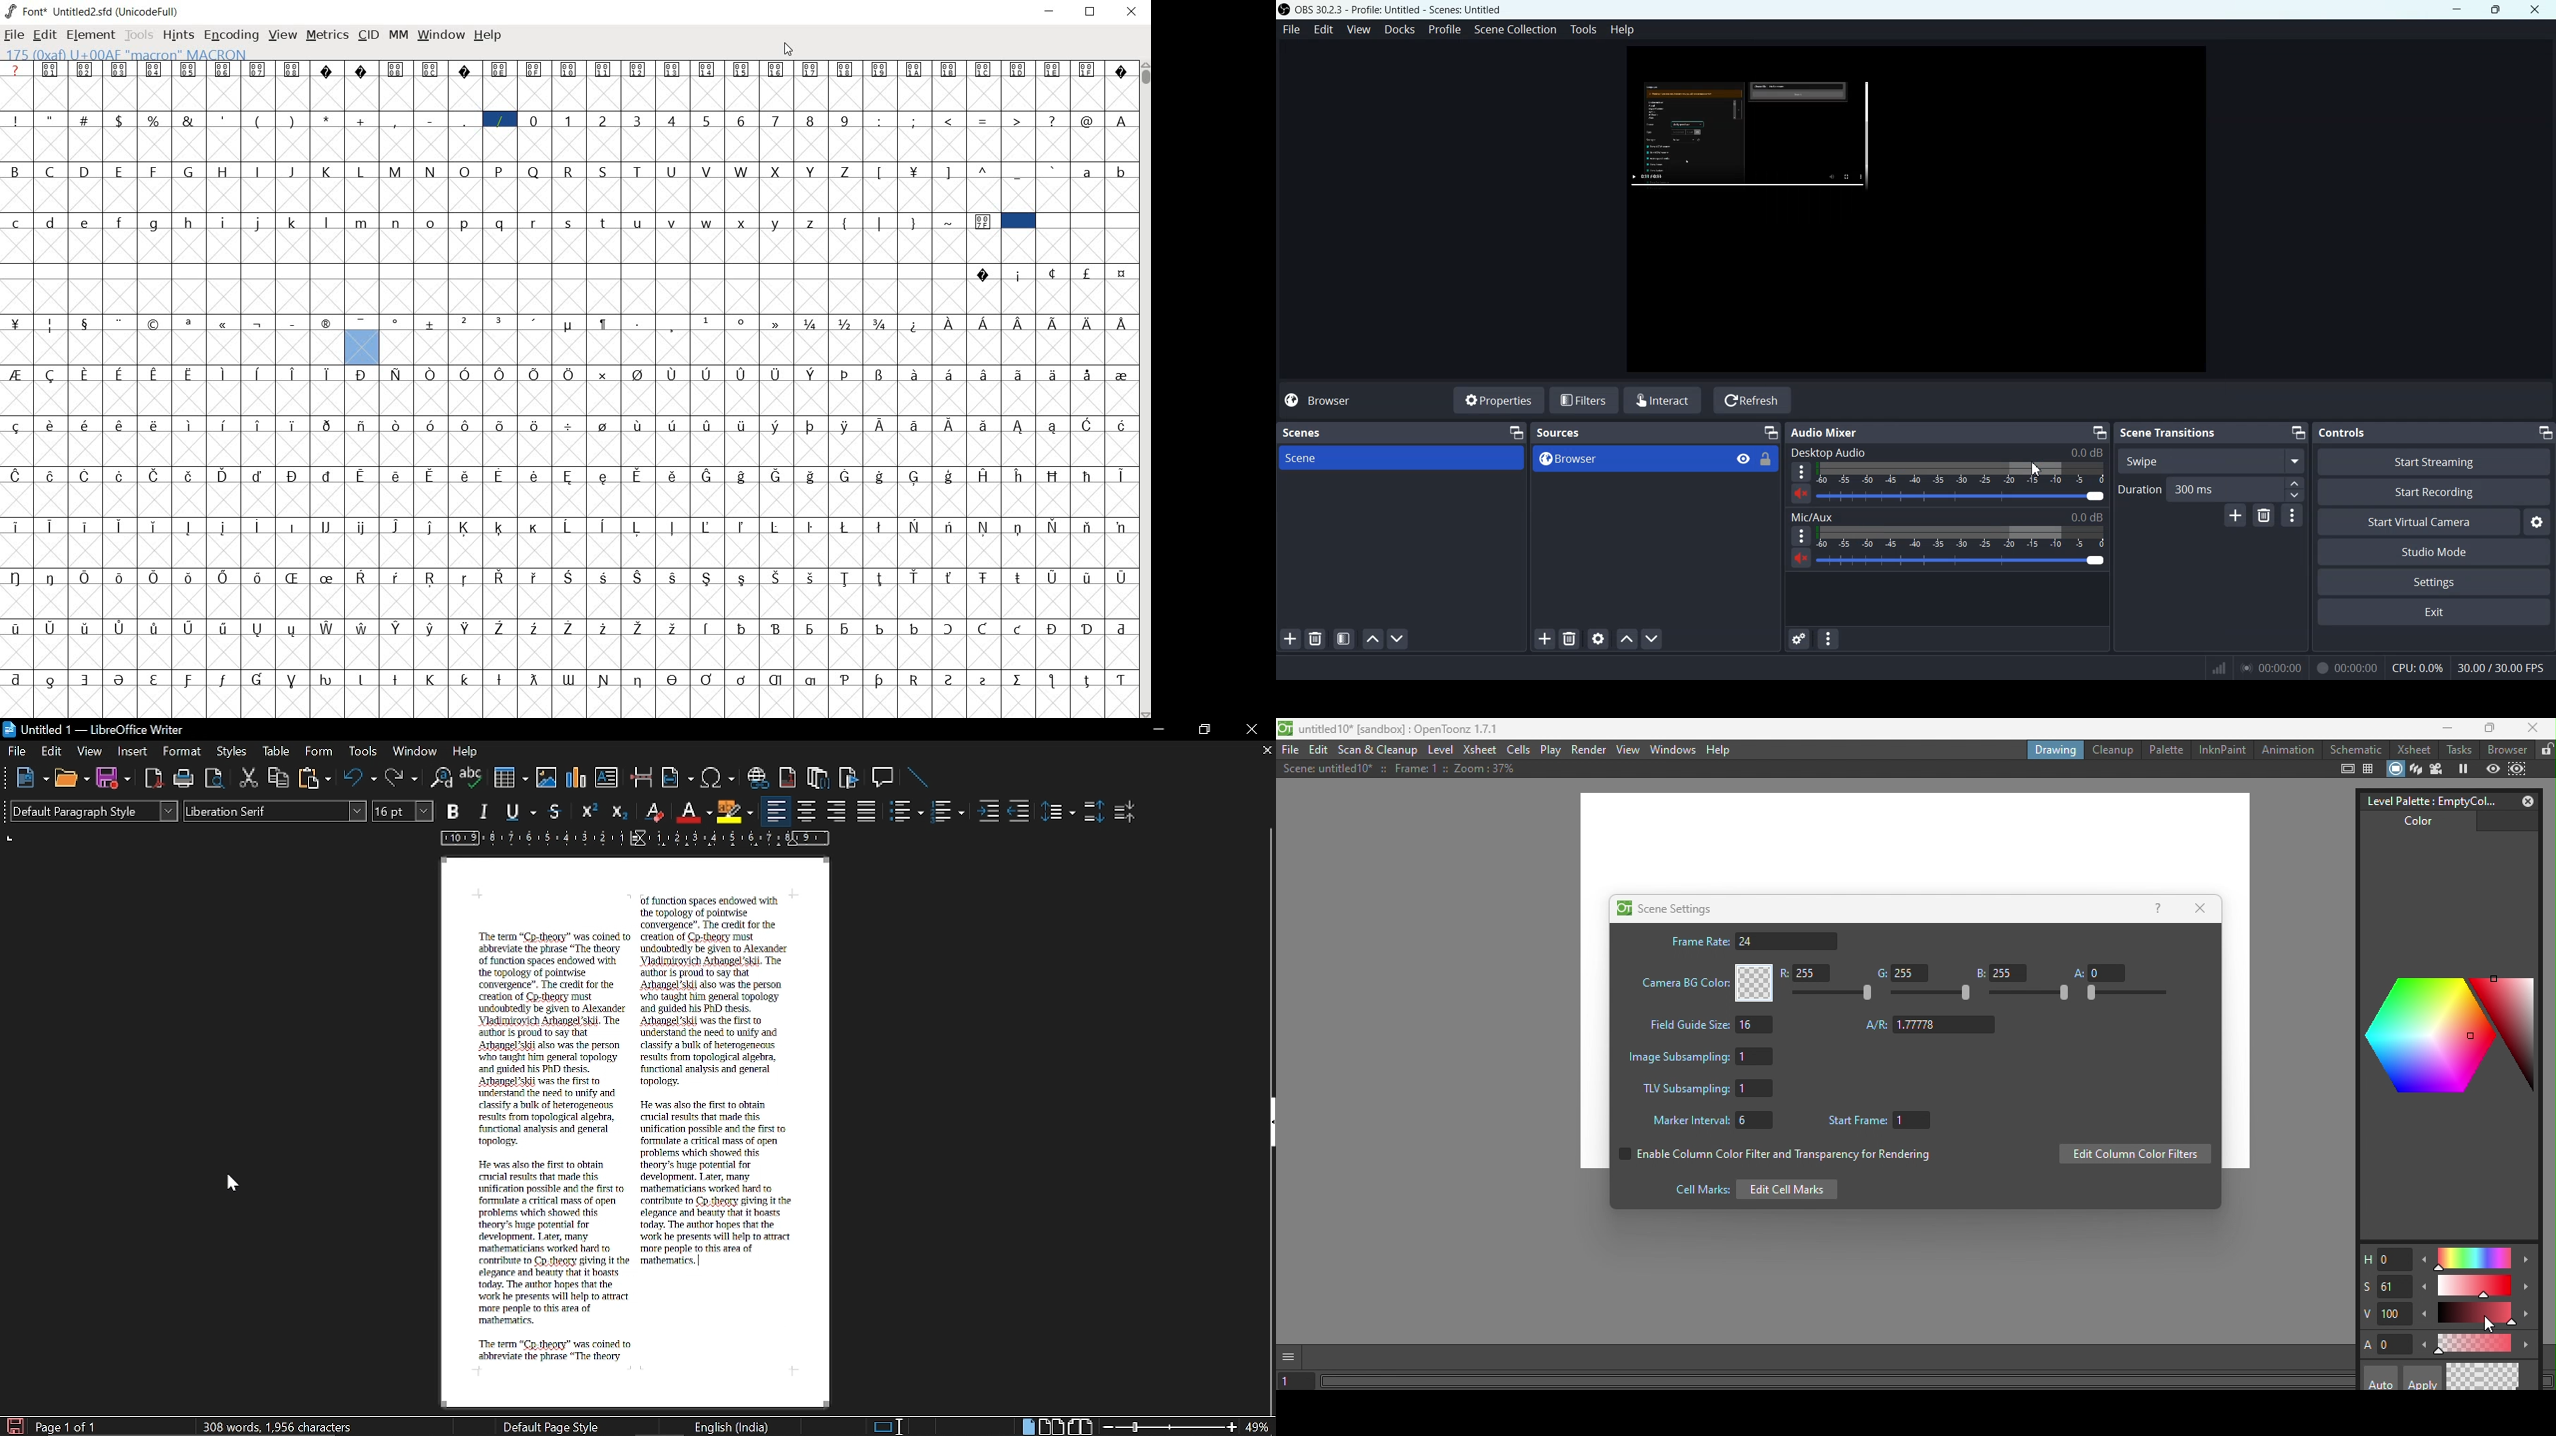 This screenshot has height=1456, width=2576. I want to click on Print, so click(185, 780).